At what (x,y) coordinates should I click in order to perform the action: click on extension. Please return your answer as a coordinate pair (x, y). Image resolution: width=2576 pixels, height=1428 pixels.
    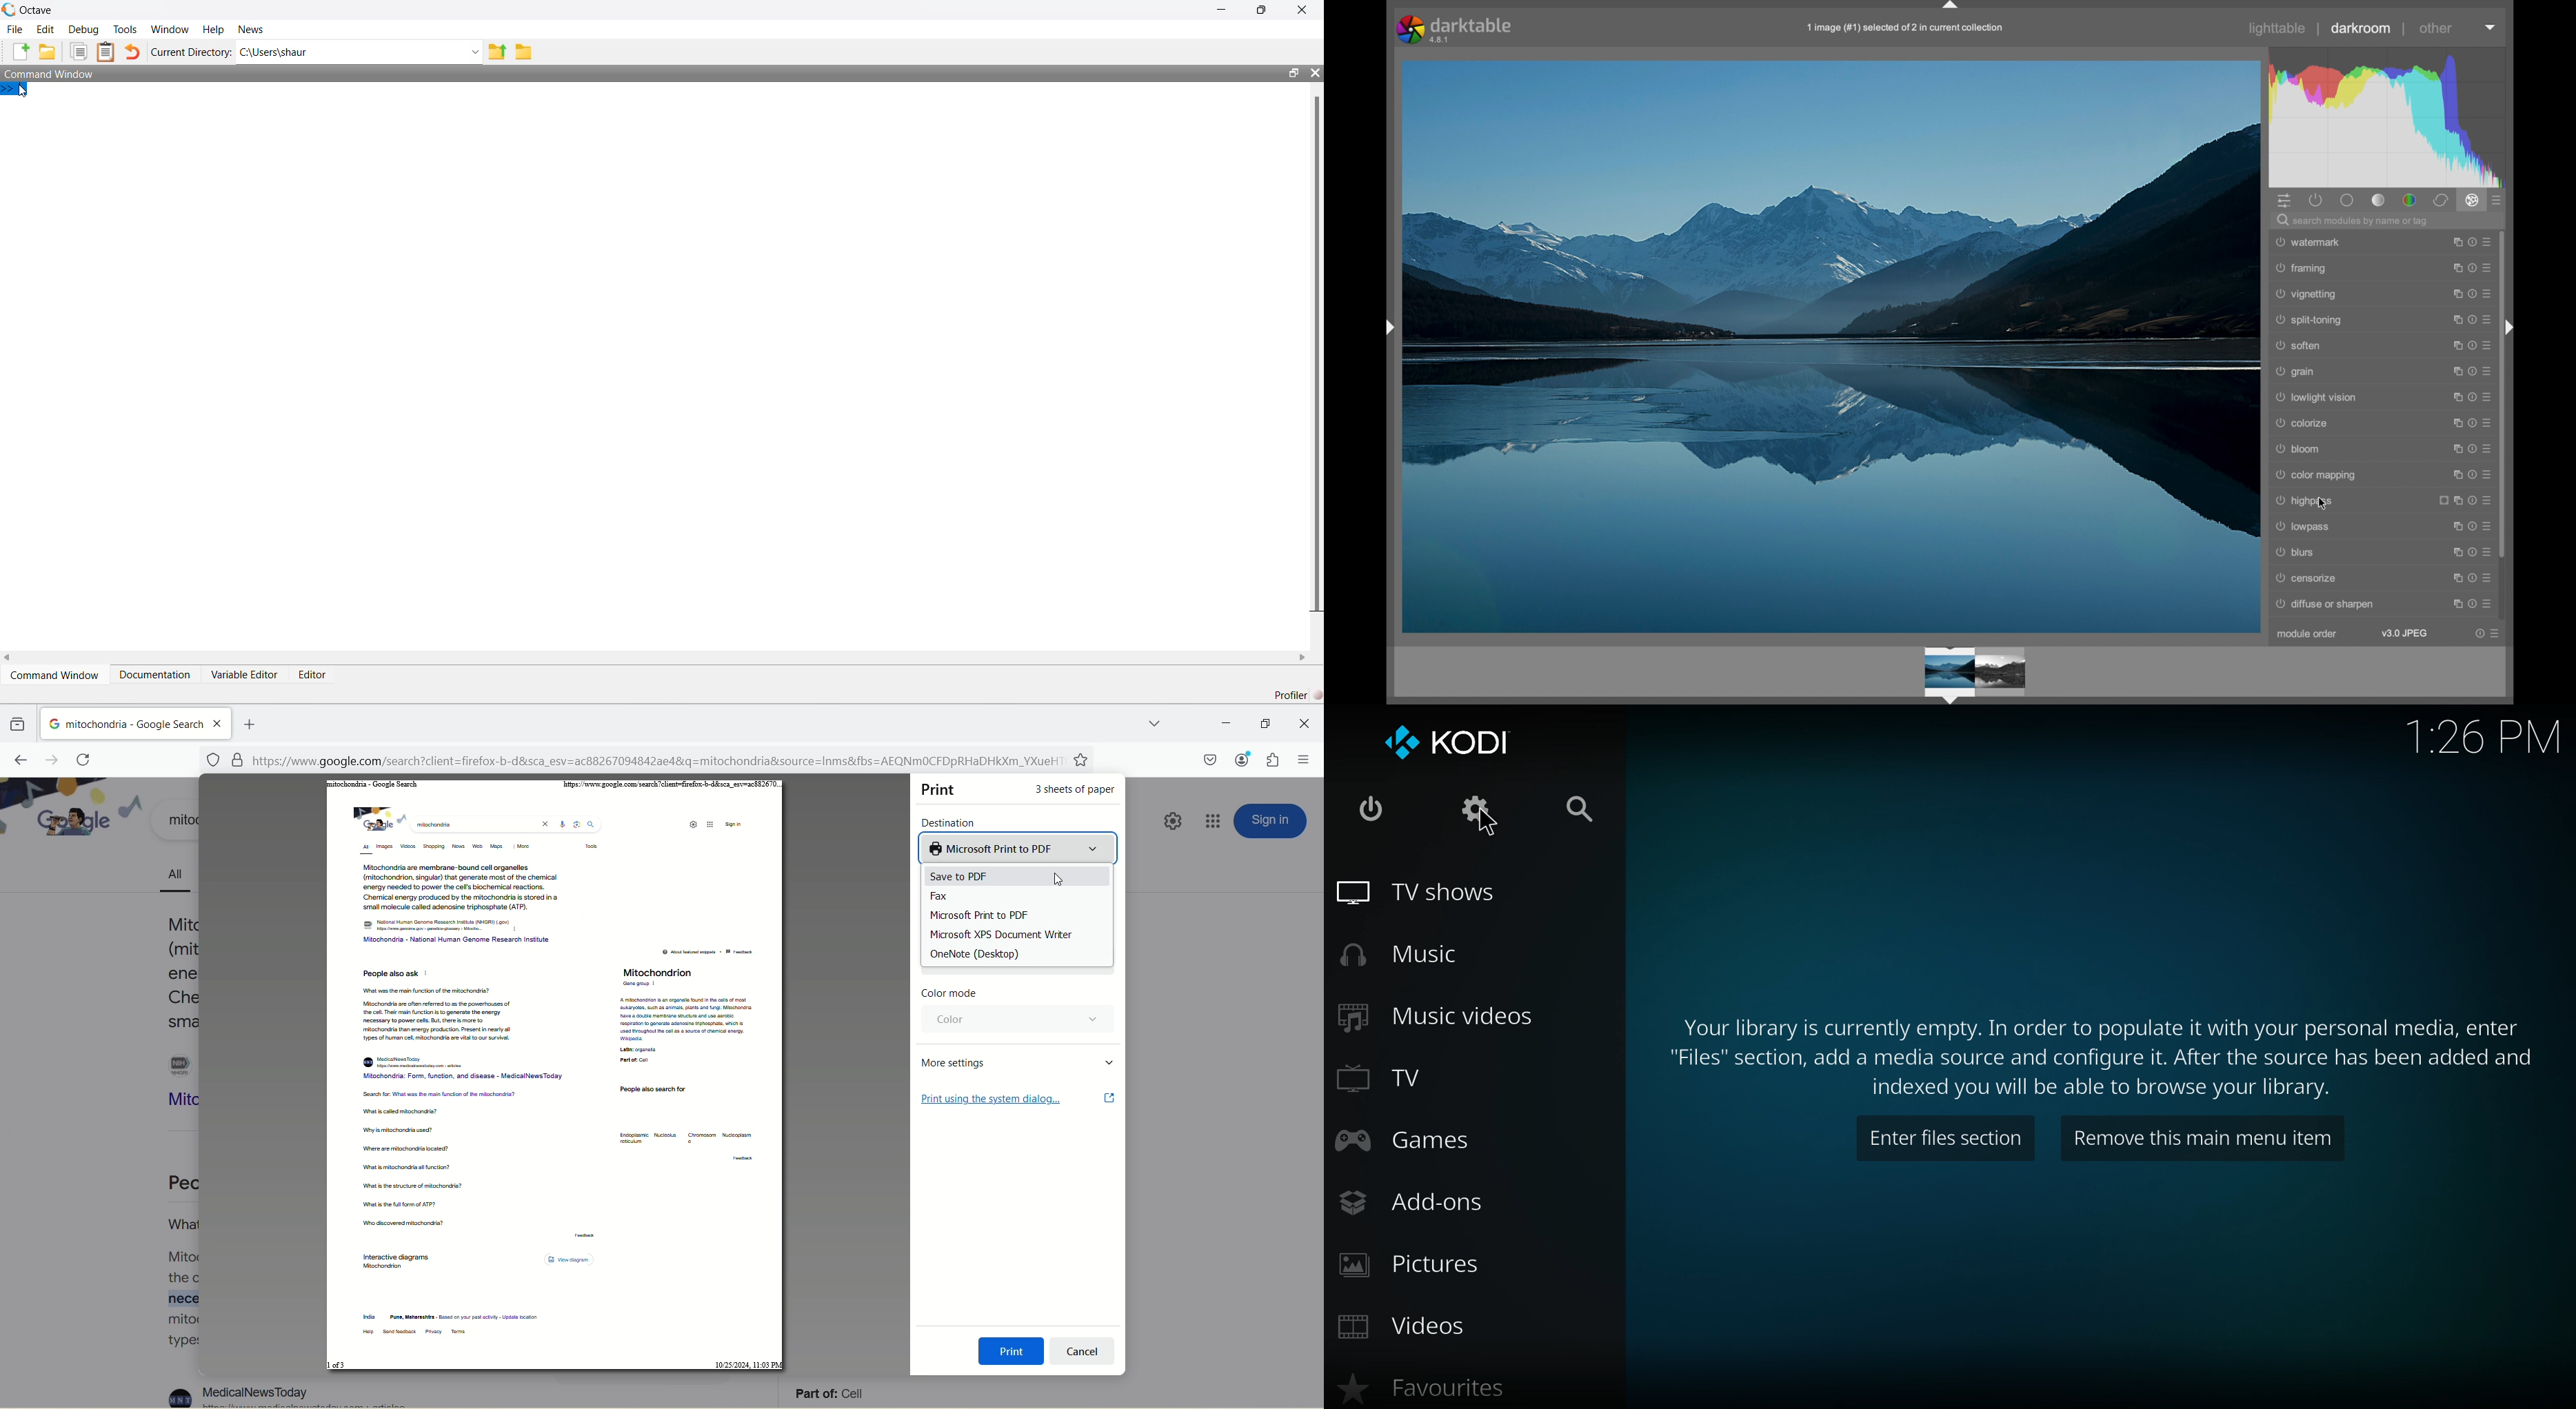
    Looking at the image, I should click on (1276, 760).